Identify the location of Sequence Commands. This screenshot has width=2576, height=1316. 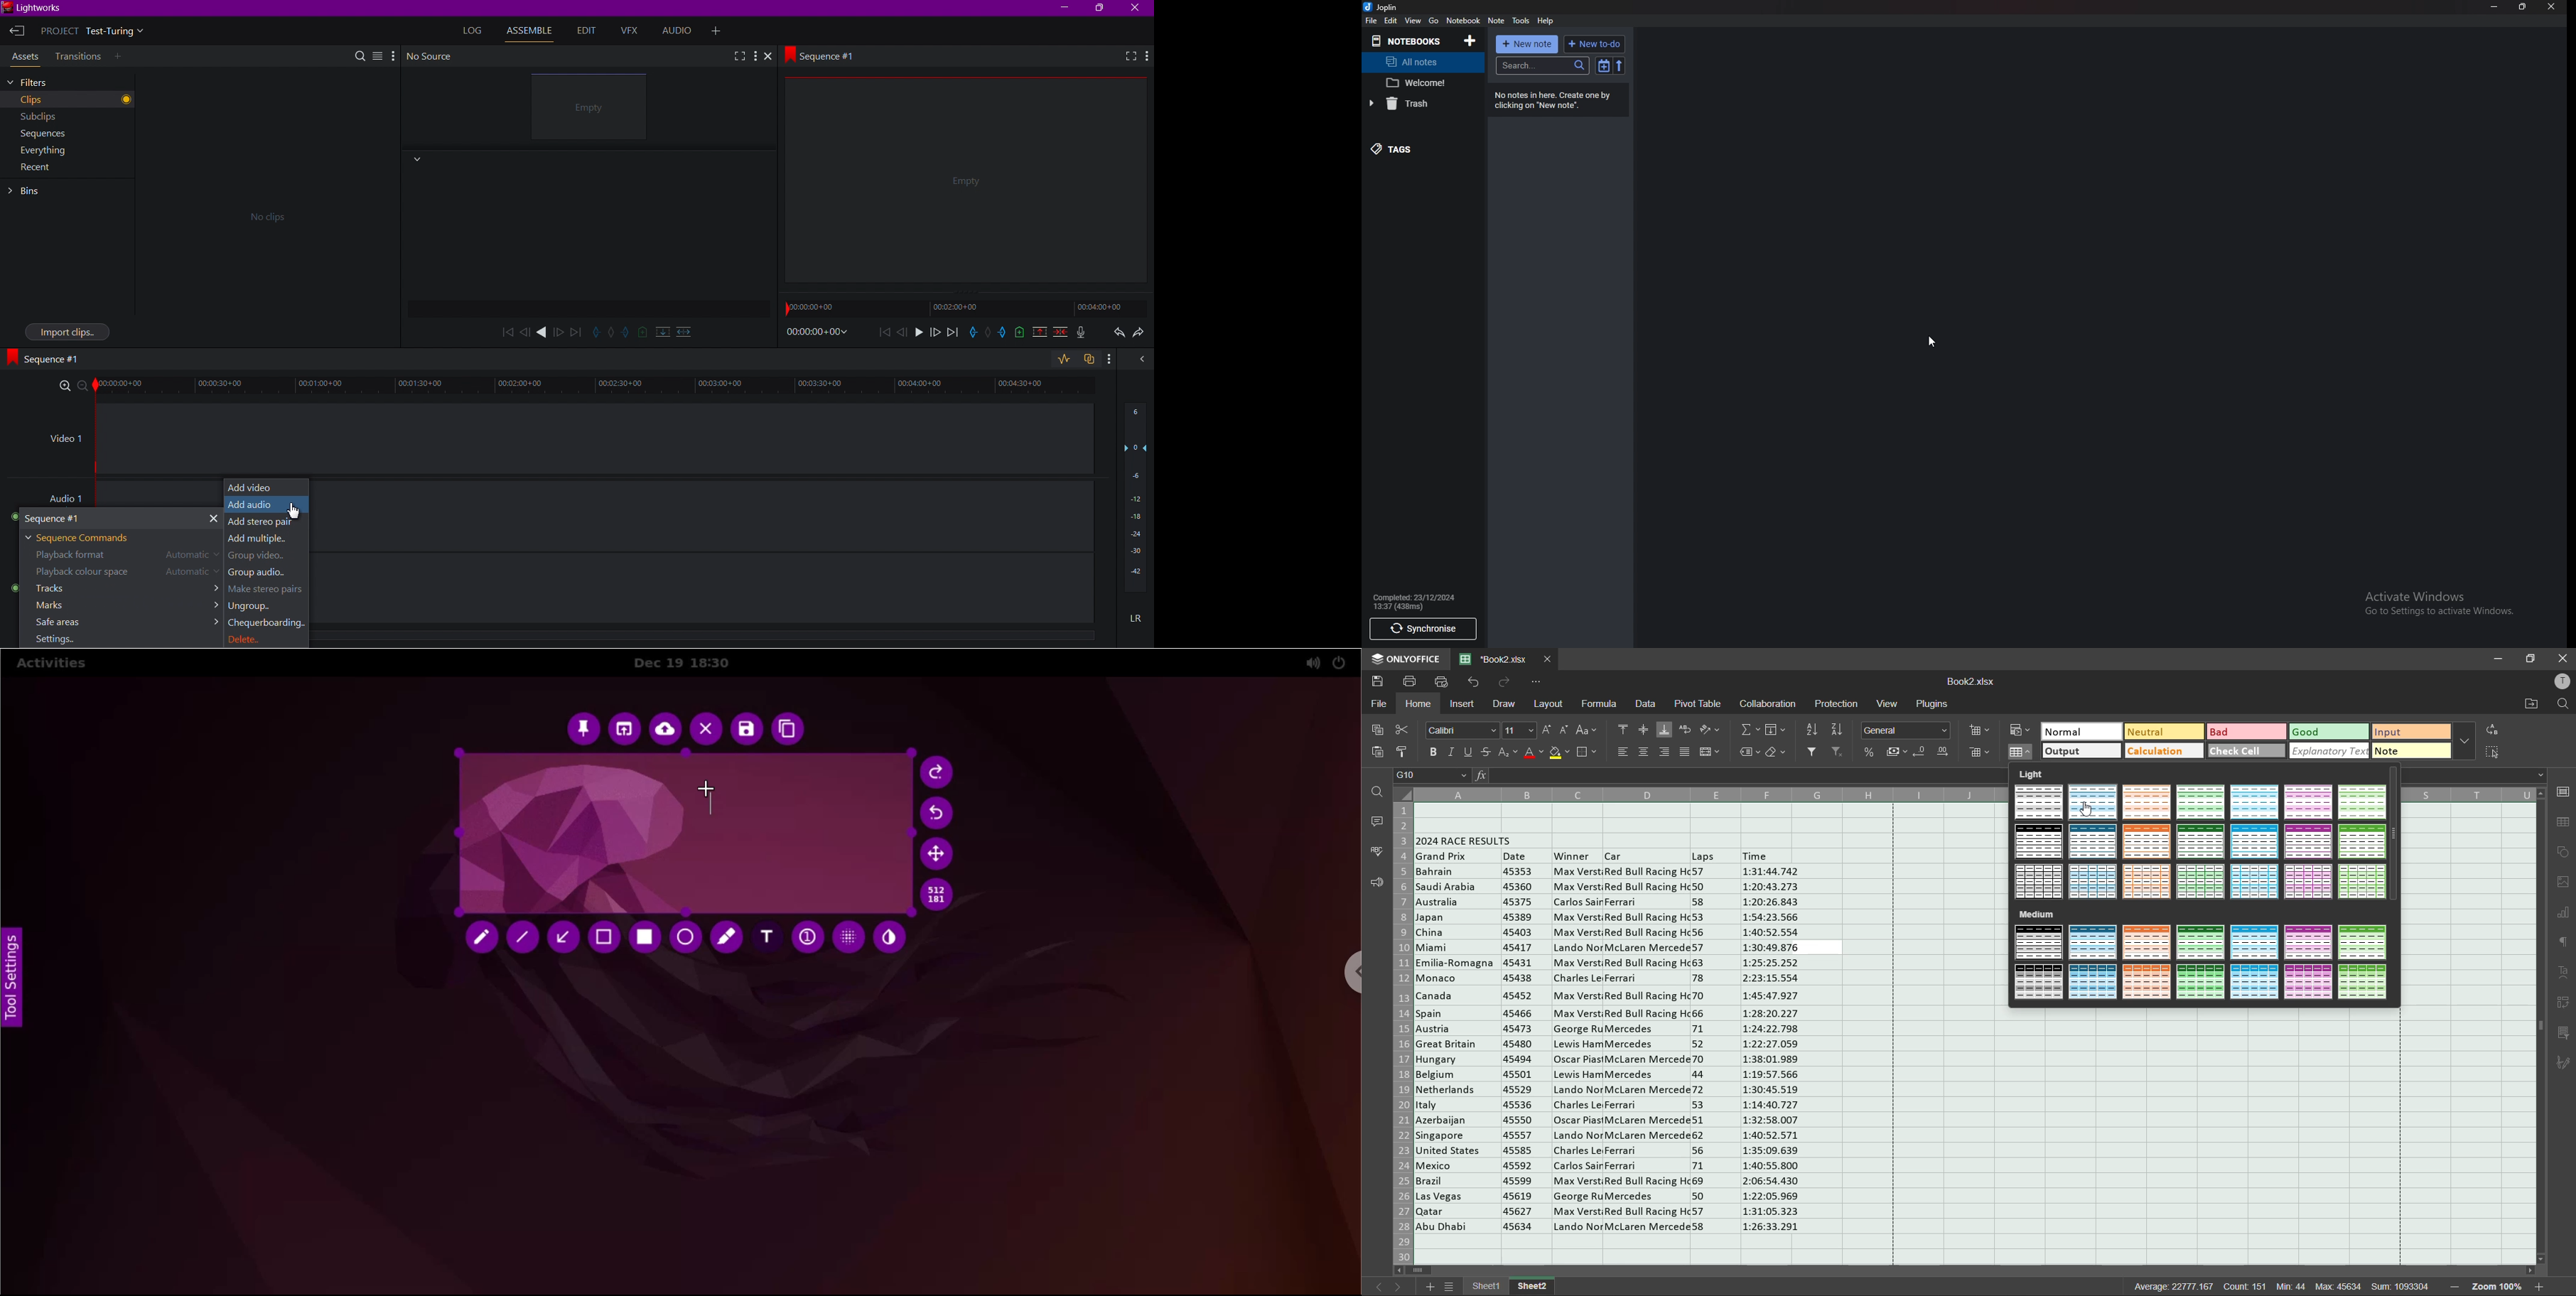
(84, 537).